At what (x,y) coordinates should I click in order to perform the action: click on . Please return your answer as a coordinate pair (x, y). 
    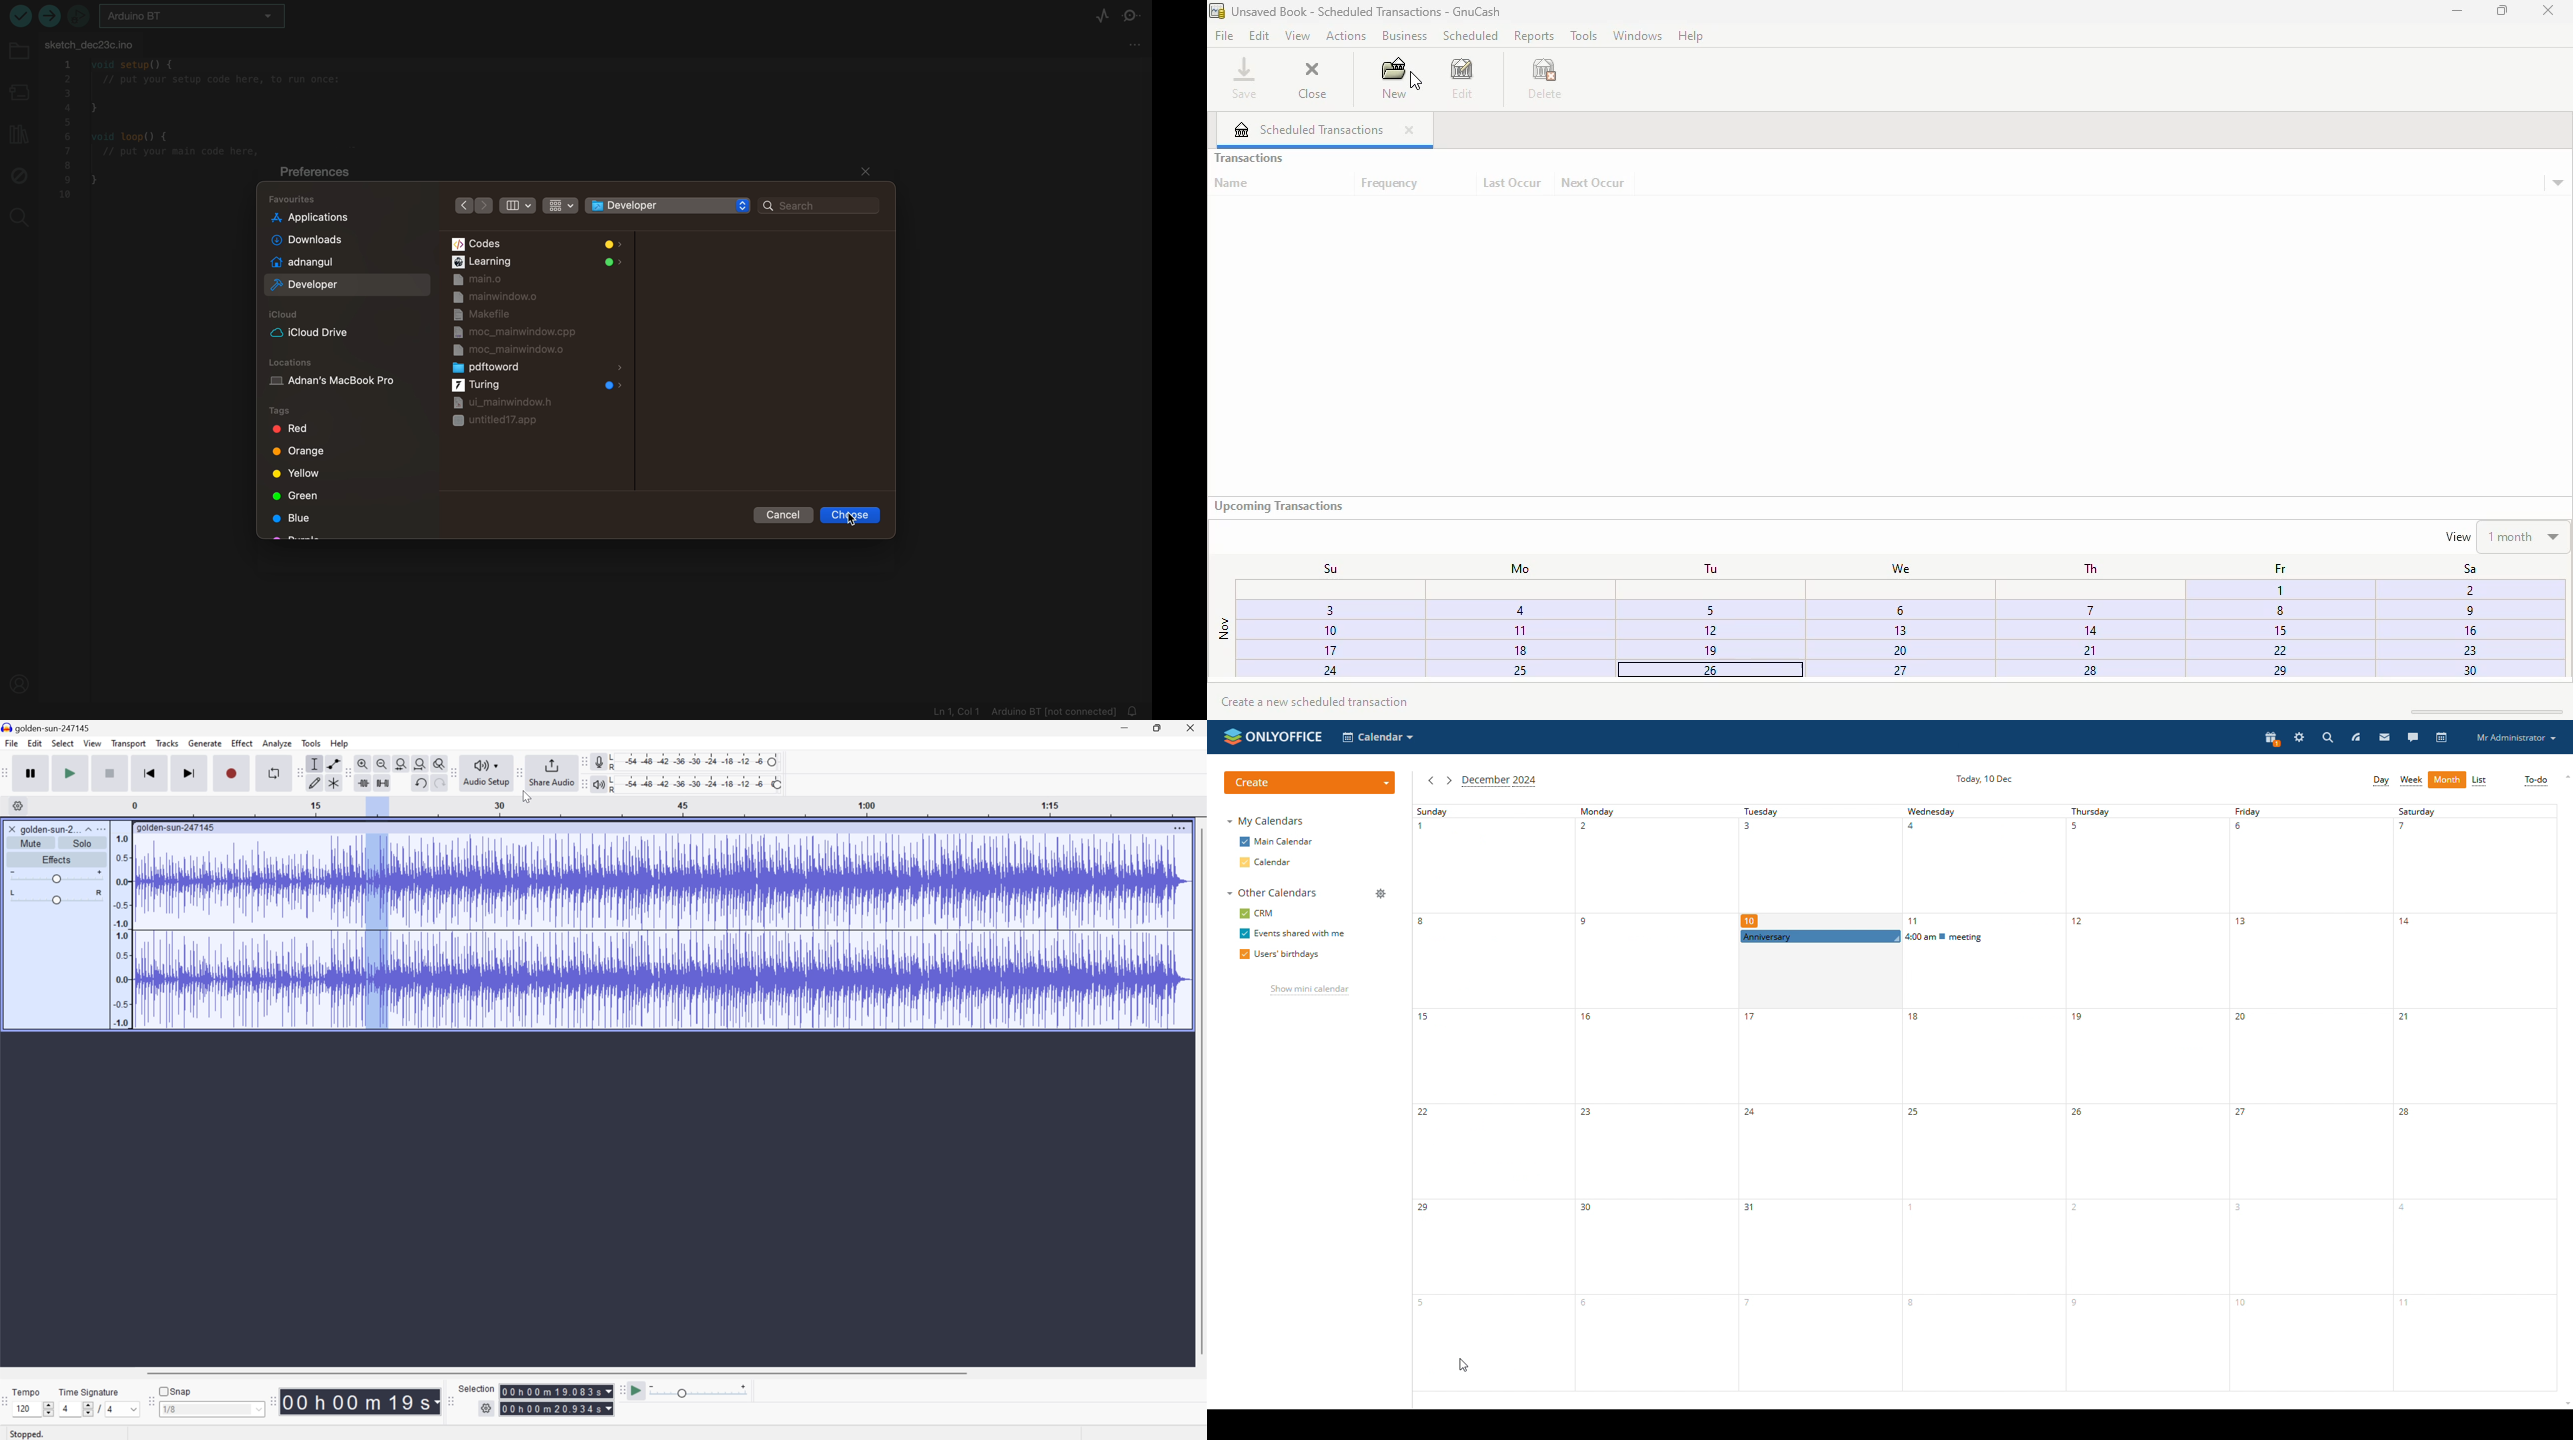
    Looking at the image, I should click on (48, 829).